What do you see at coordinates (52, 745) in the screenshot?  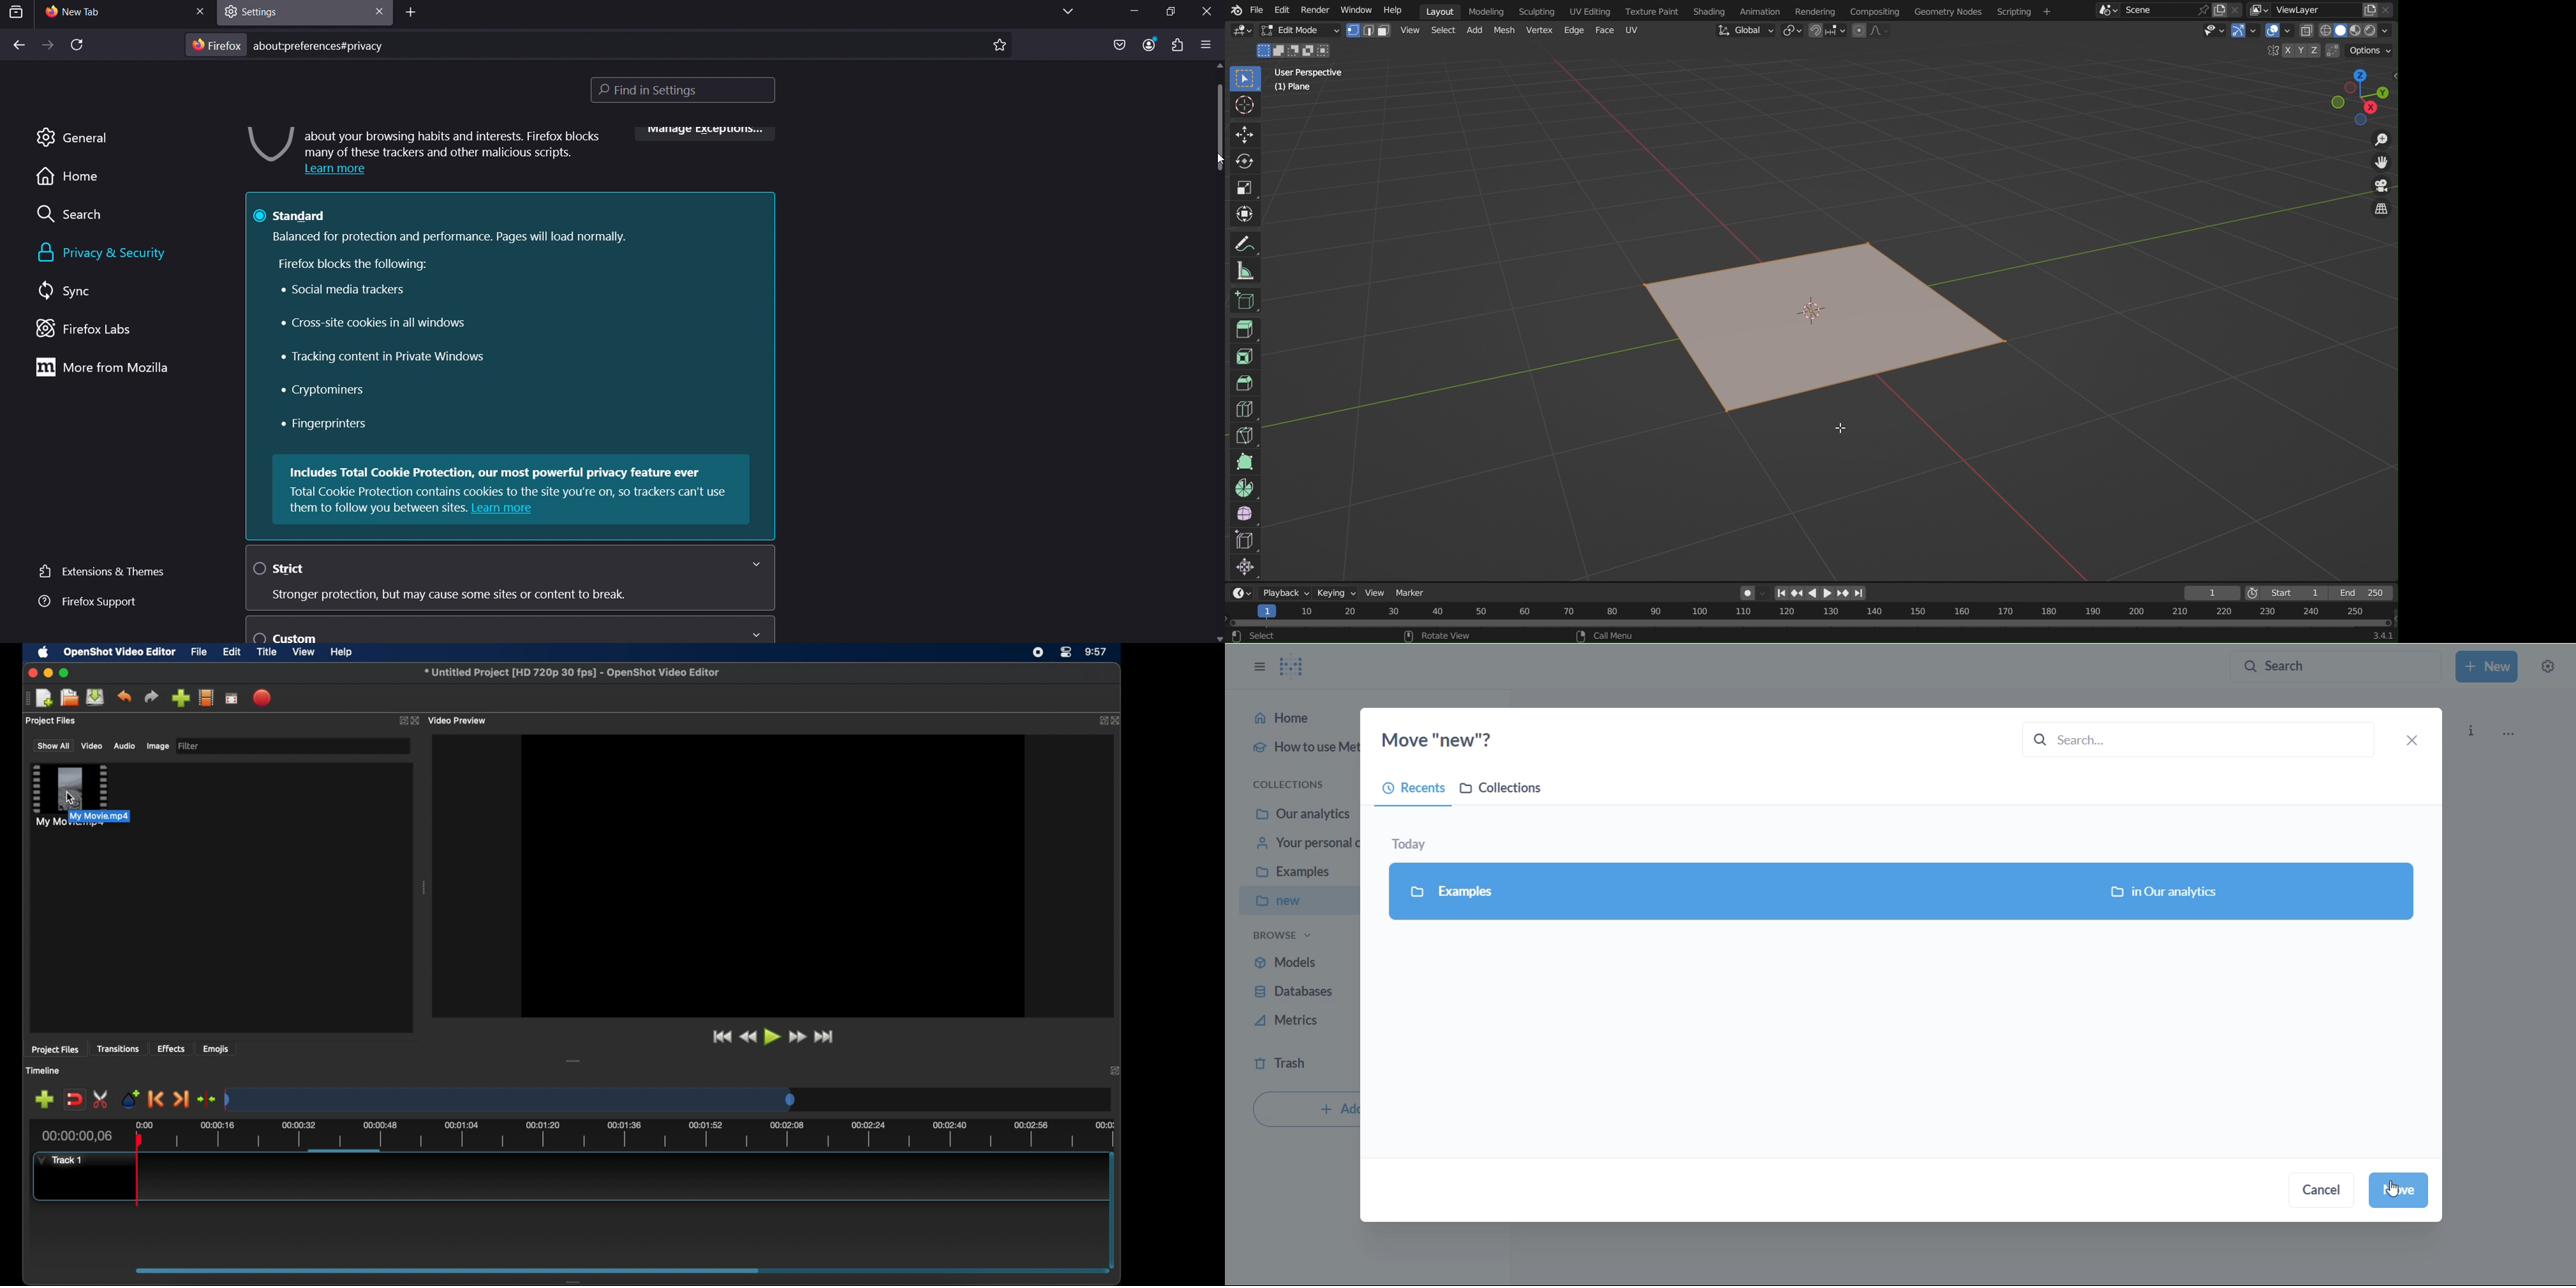 I see `show all` at bounding box center [52, 745].